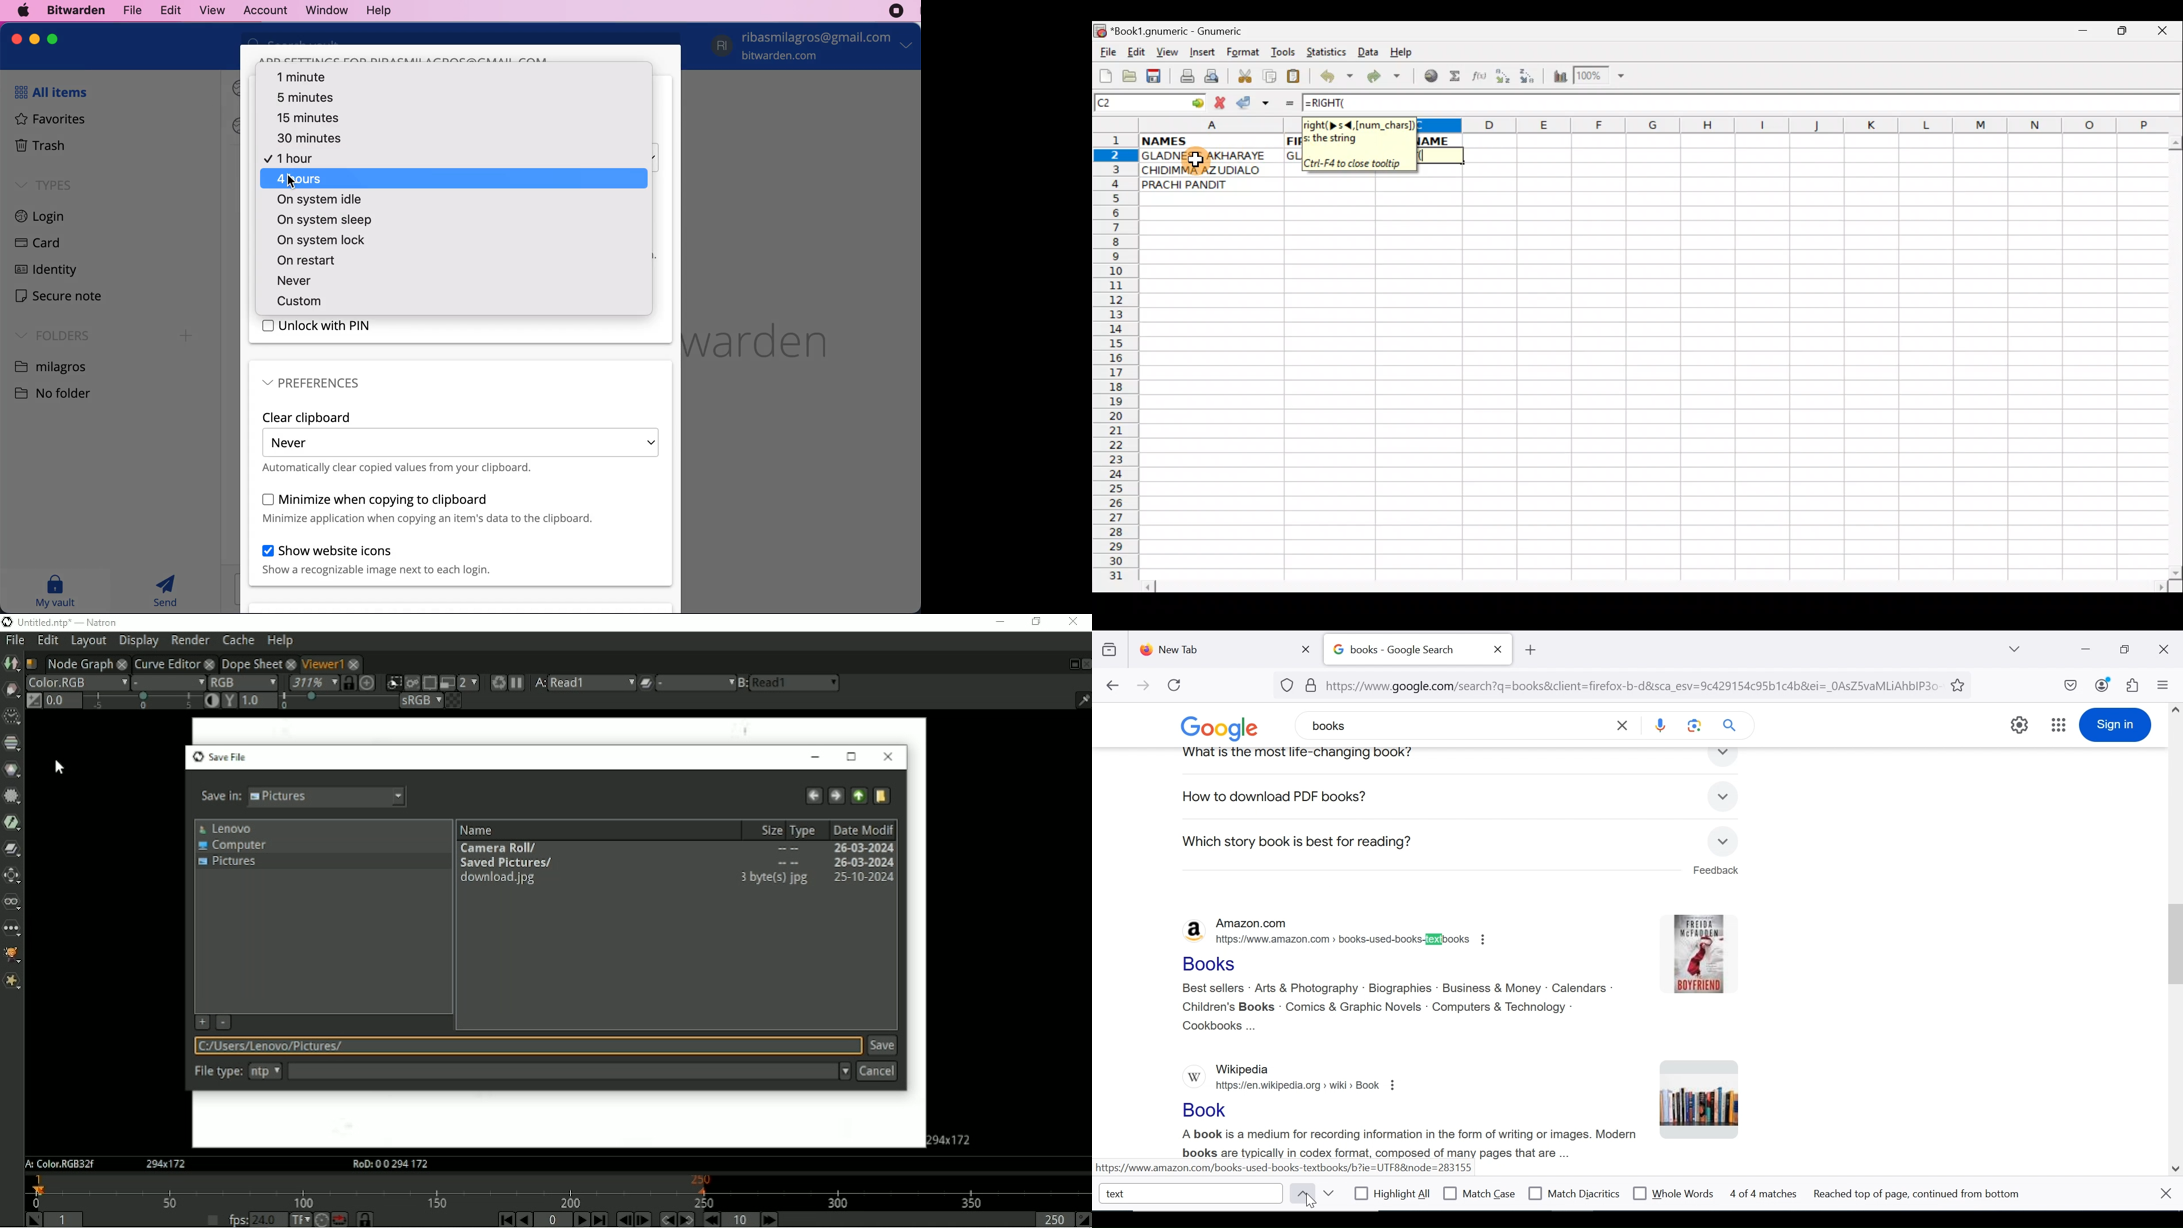 Image resolution: width=2184 pixels, height=1232 pixels. I want to click on my vault, so click(55, 591).